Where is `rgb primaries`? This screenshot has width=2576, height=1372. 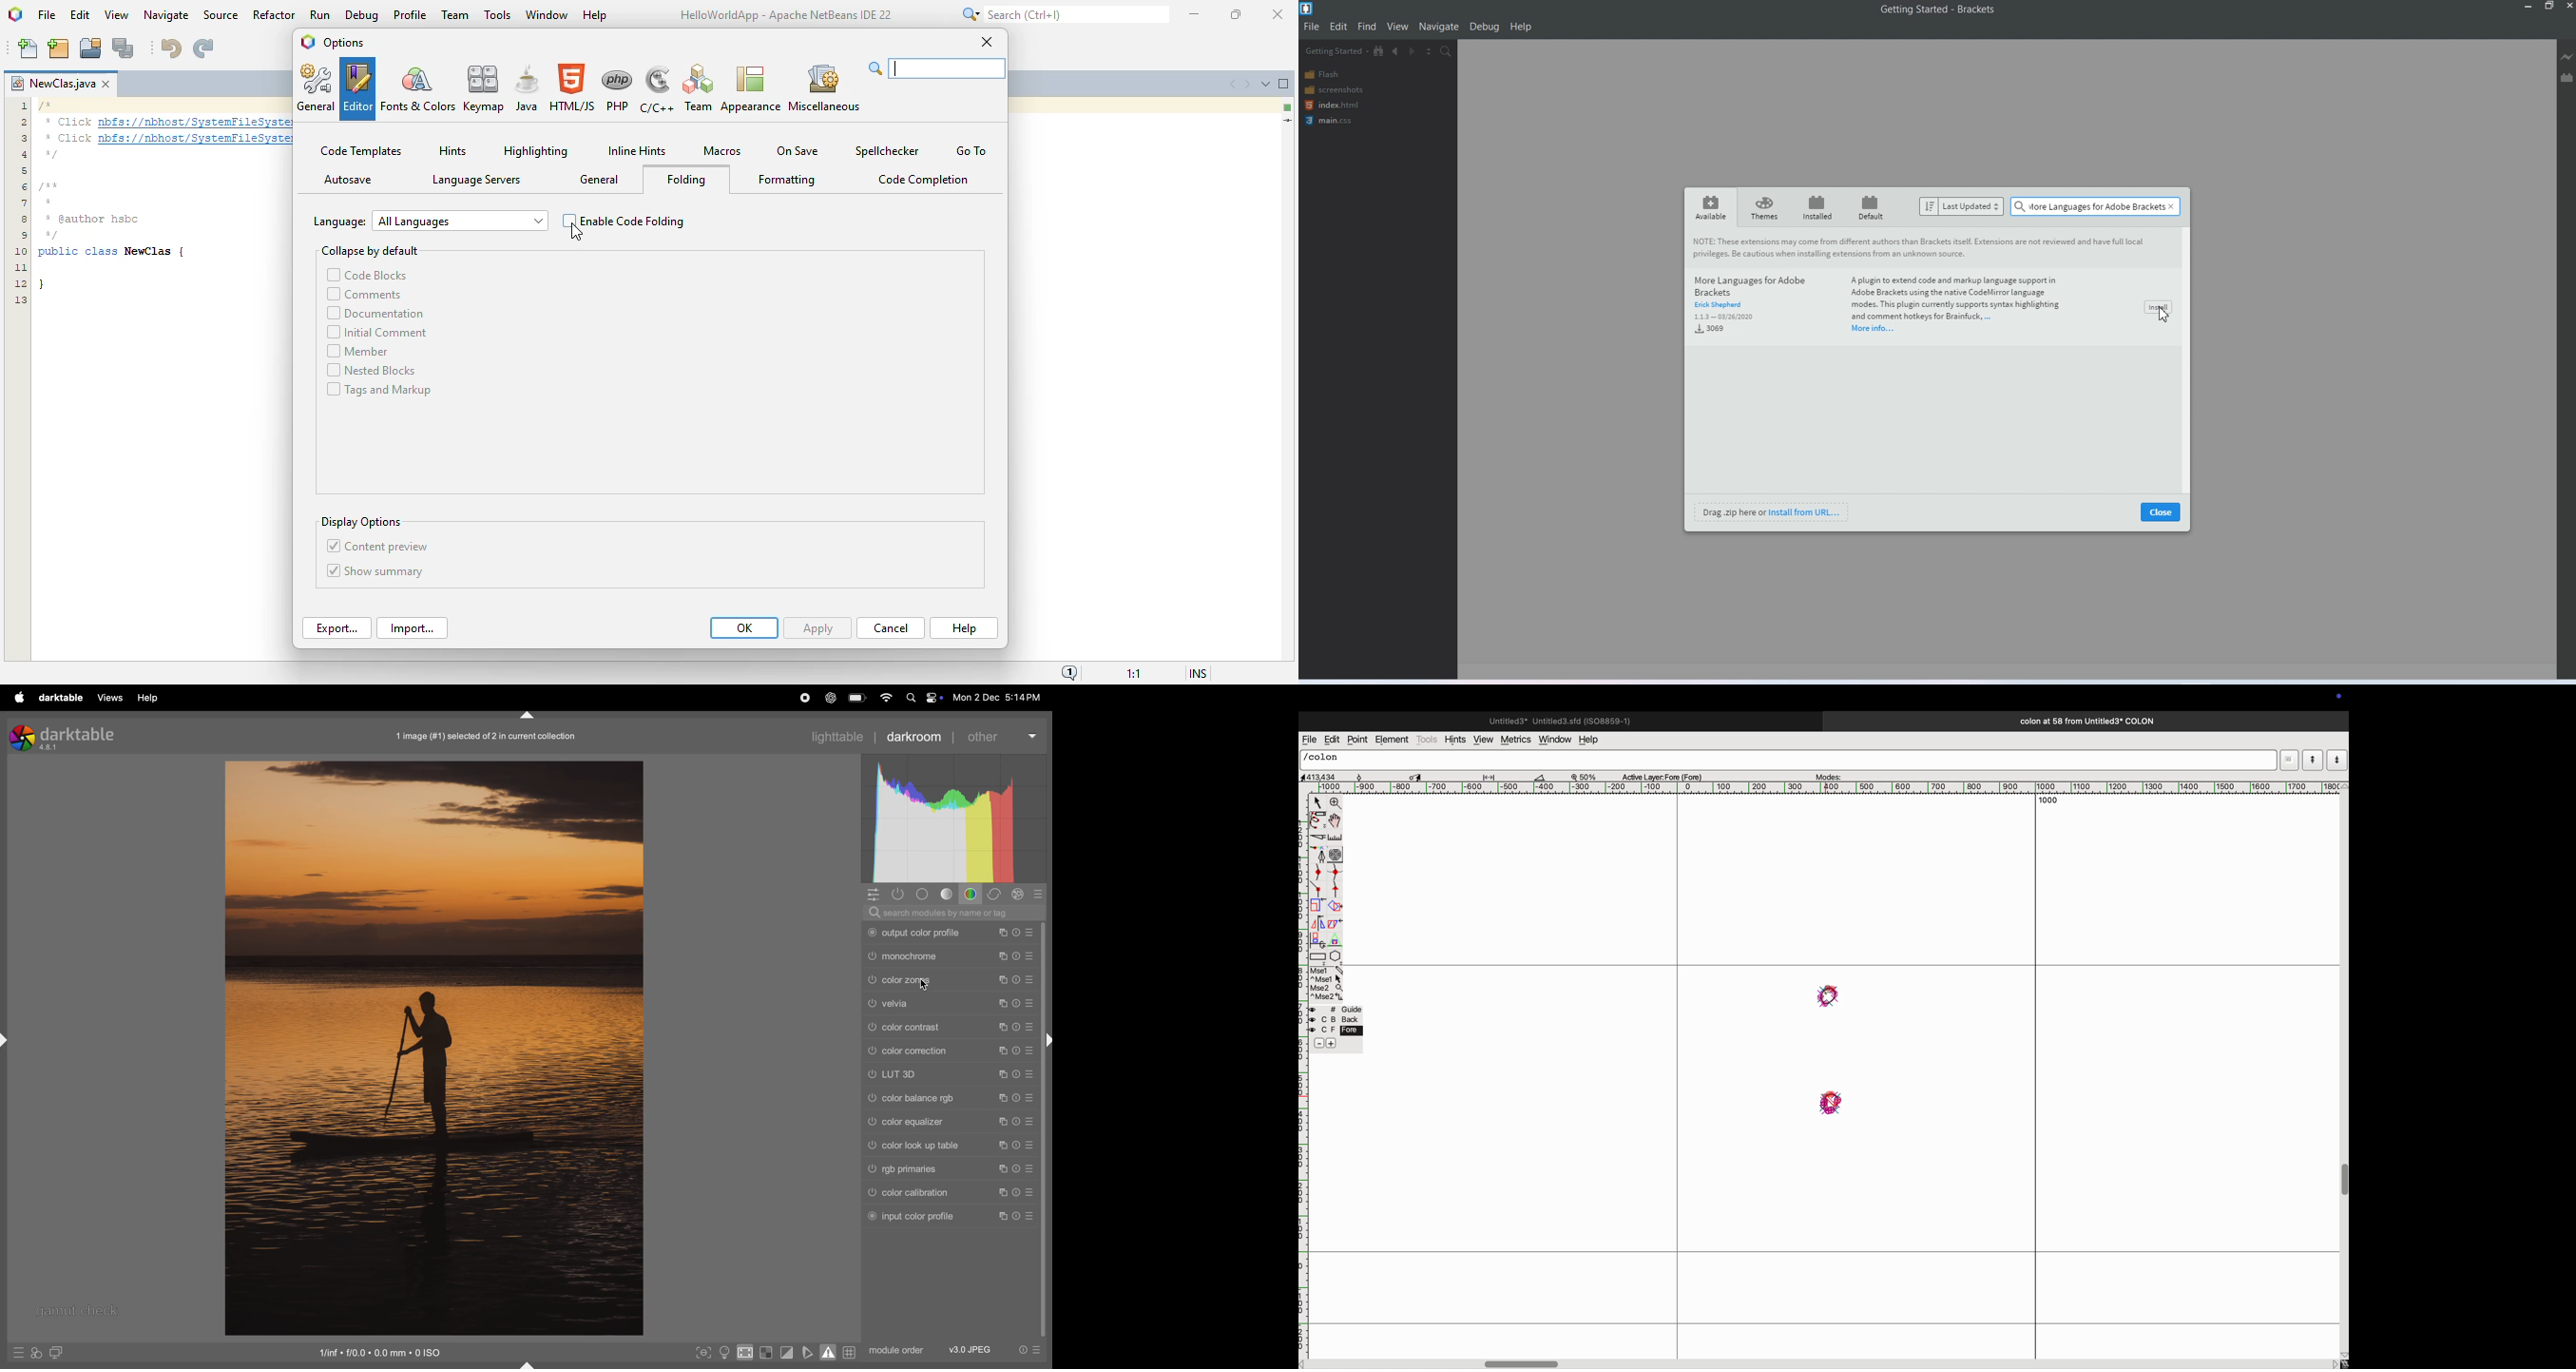
rgb primaries is located at coordinates (926, 1170).